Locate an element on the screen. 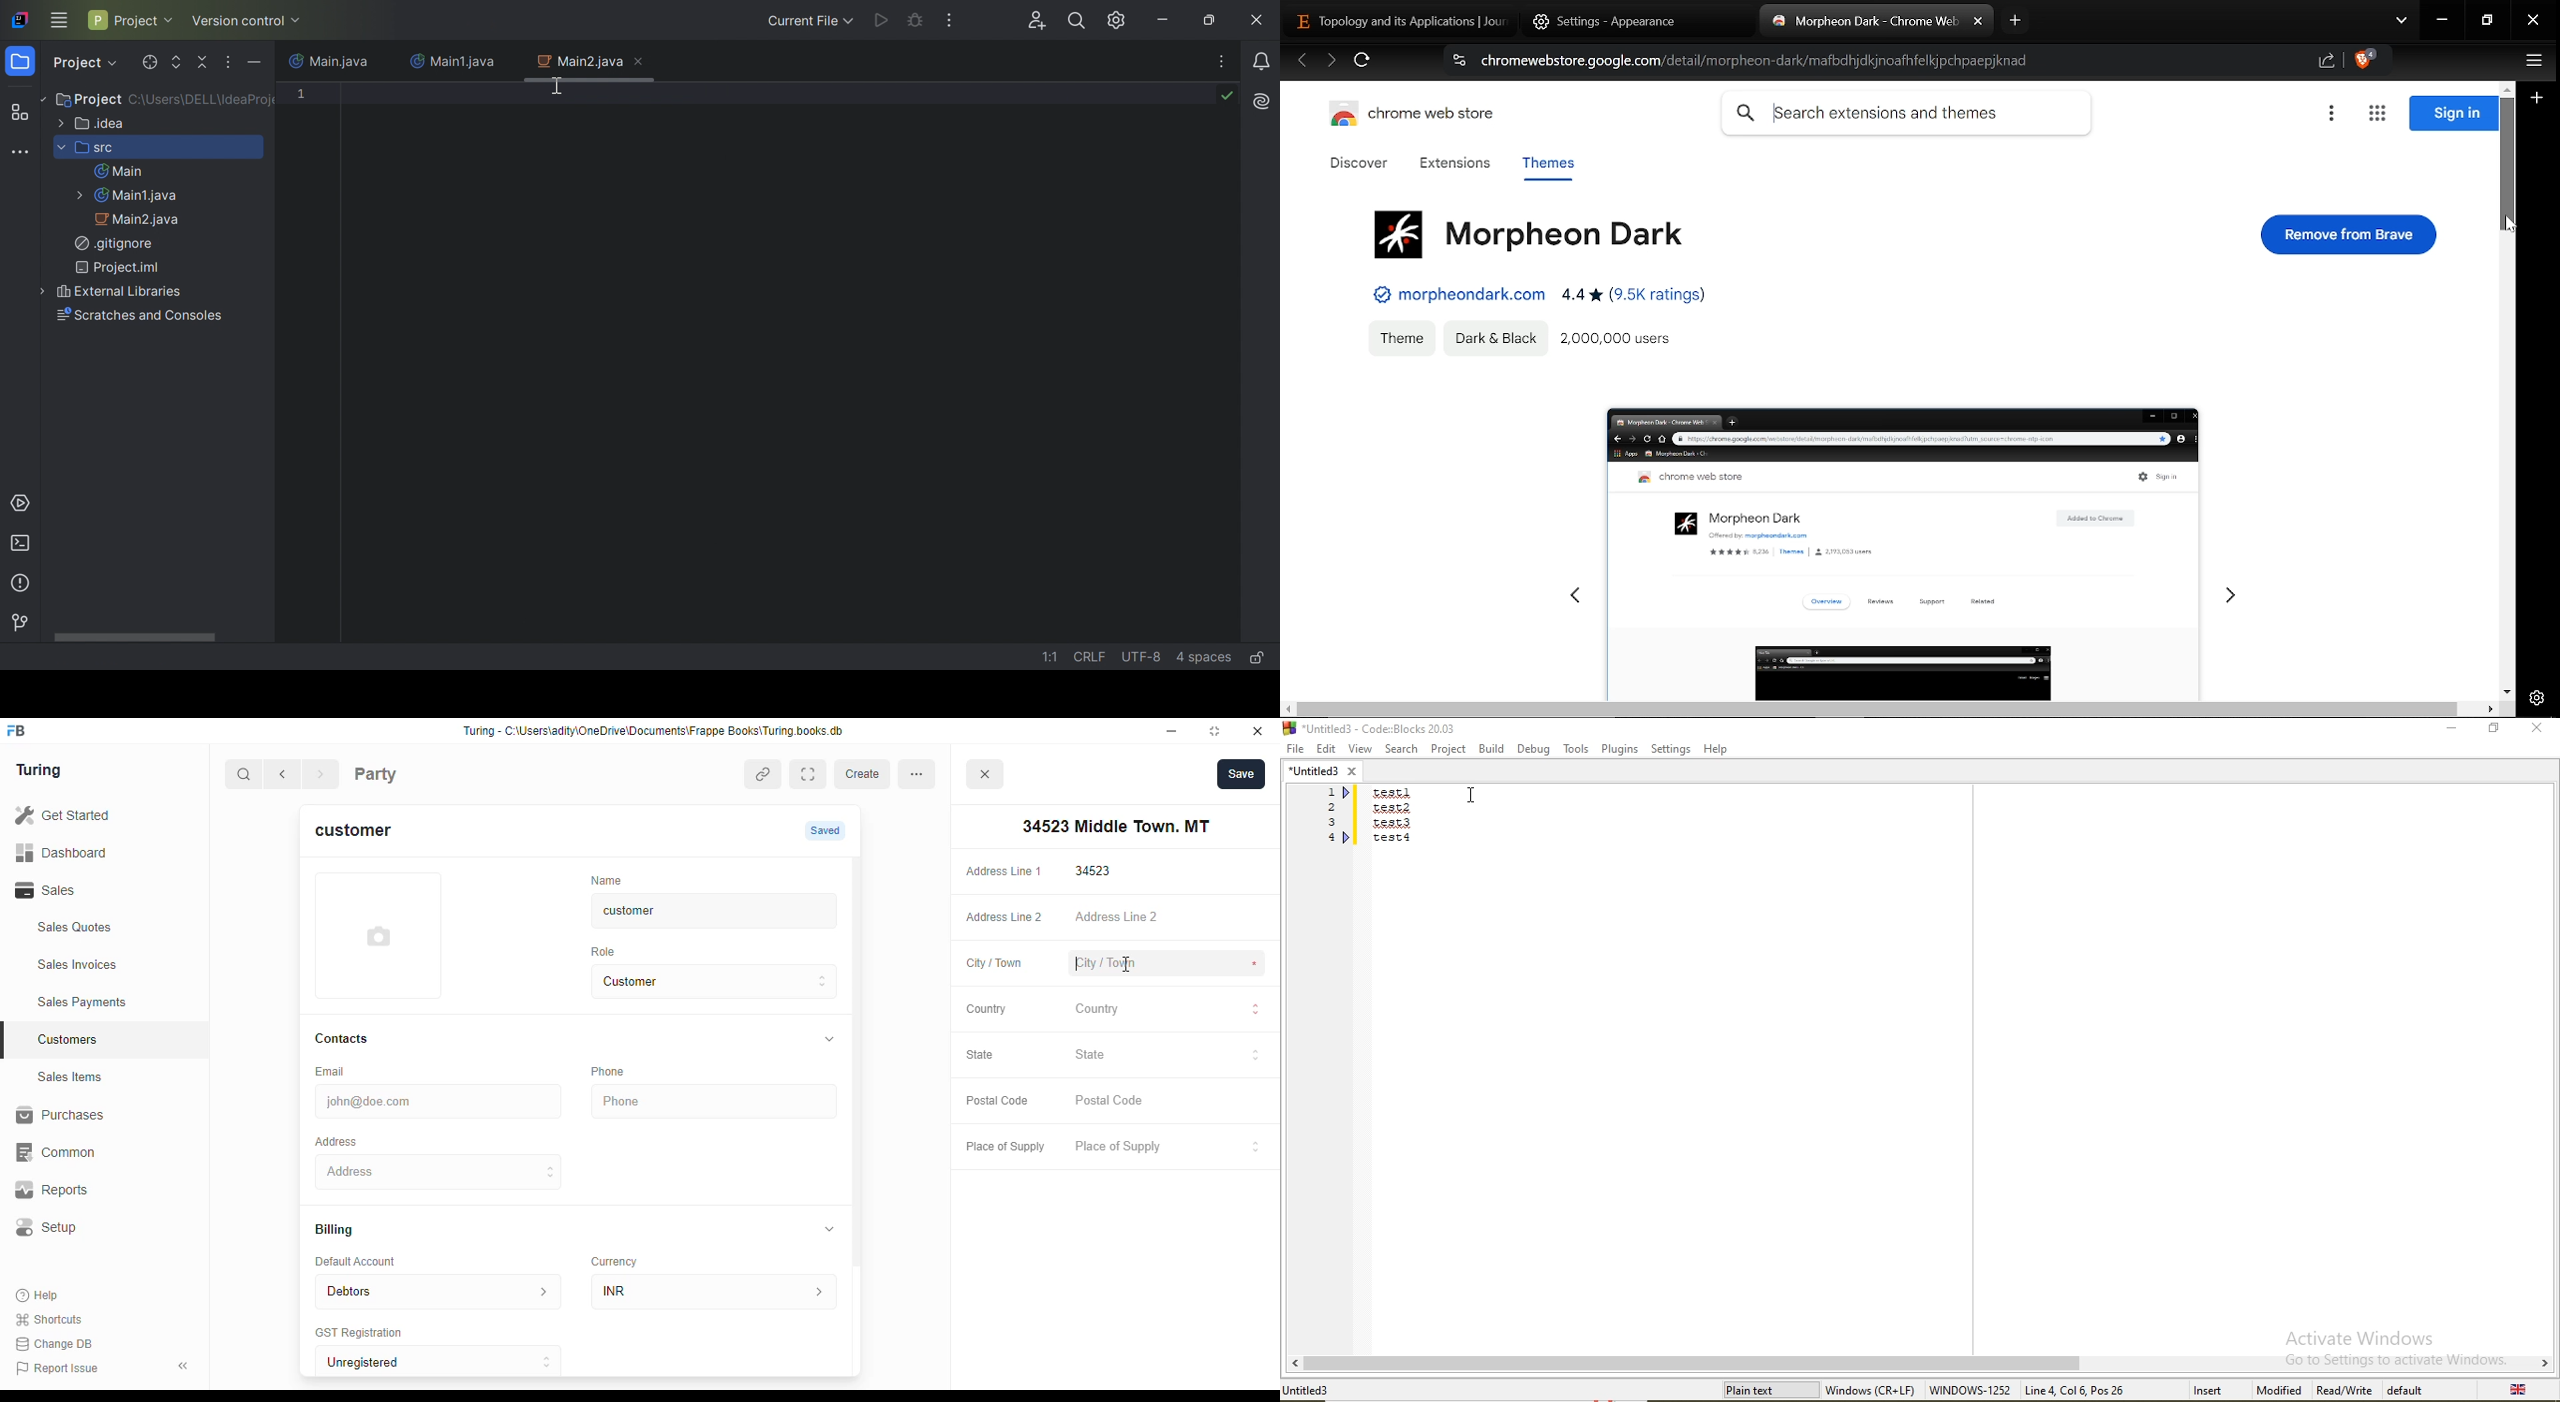 The width and height of the screenshot is (2576, 1428). Scratches and Consoles is located at coordinates (140, 315).